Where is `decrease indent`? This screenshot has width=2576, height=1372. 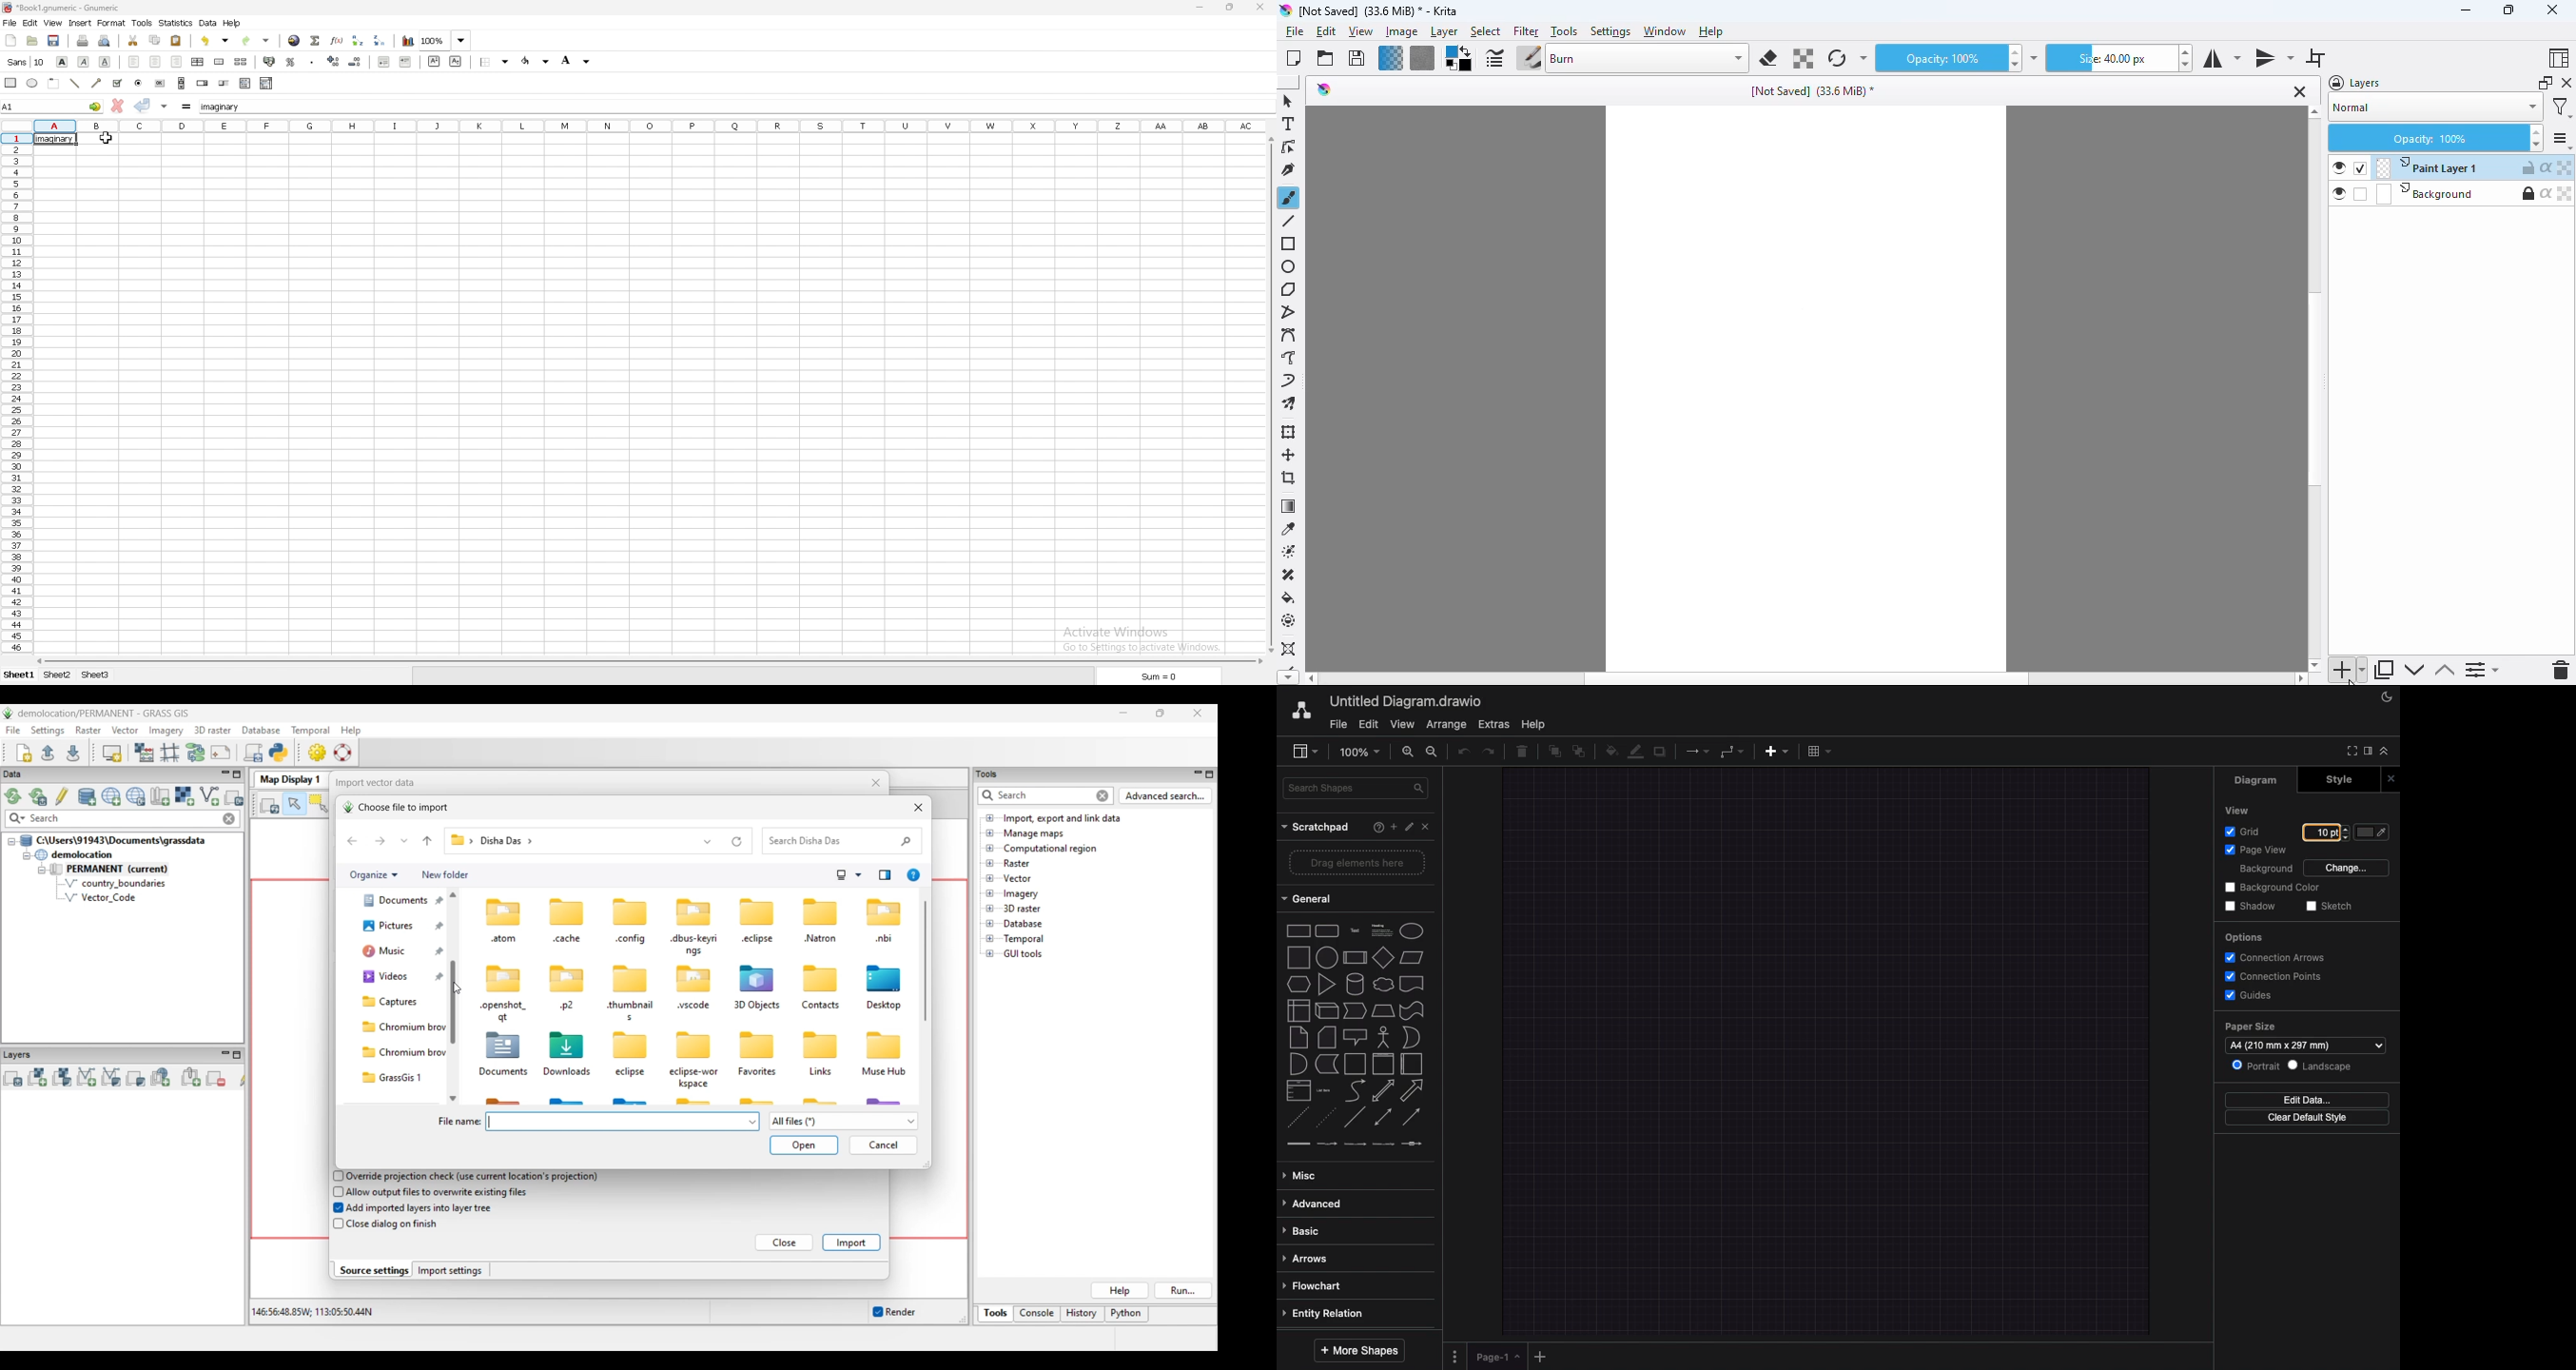 decrease indent is located at coordinates (383, 63).